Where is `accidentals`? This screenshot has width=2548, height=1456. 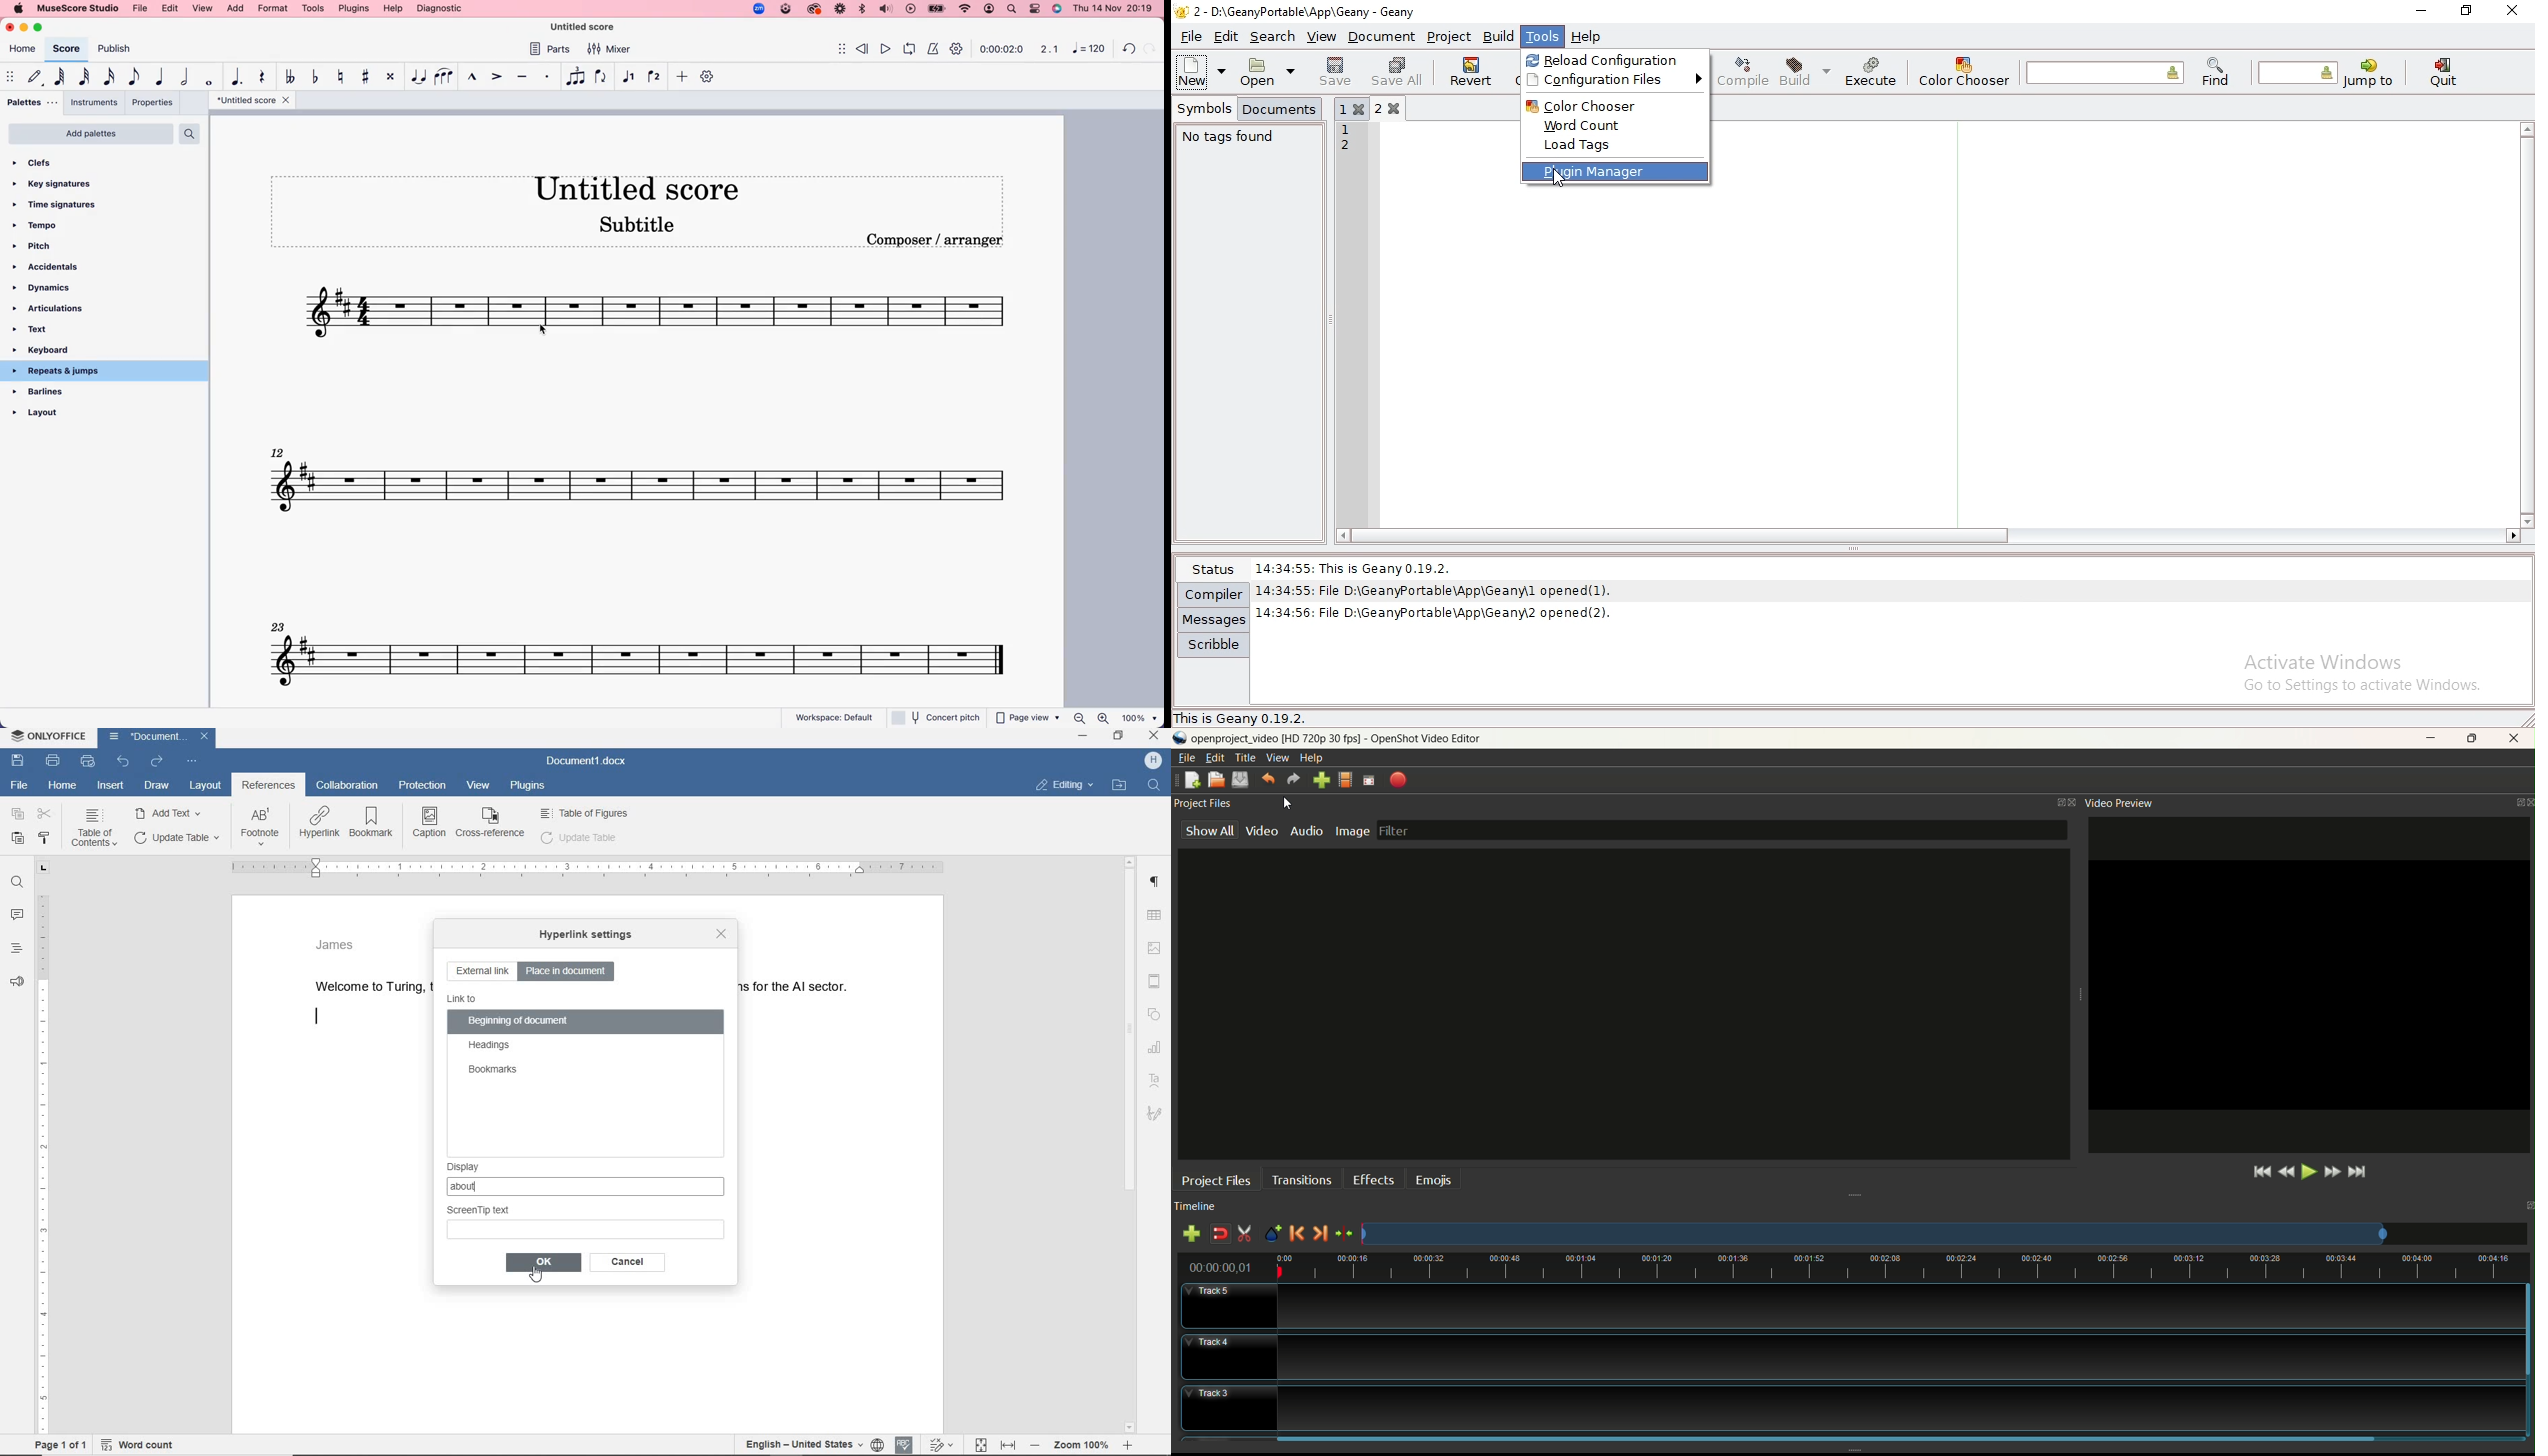 accidentals is located at coordinates (50, 267).